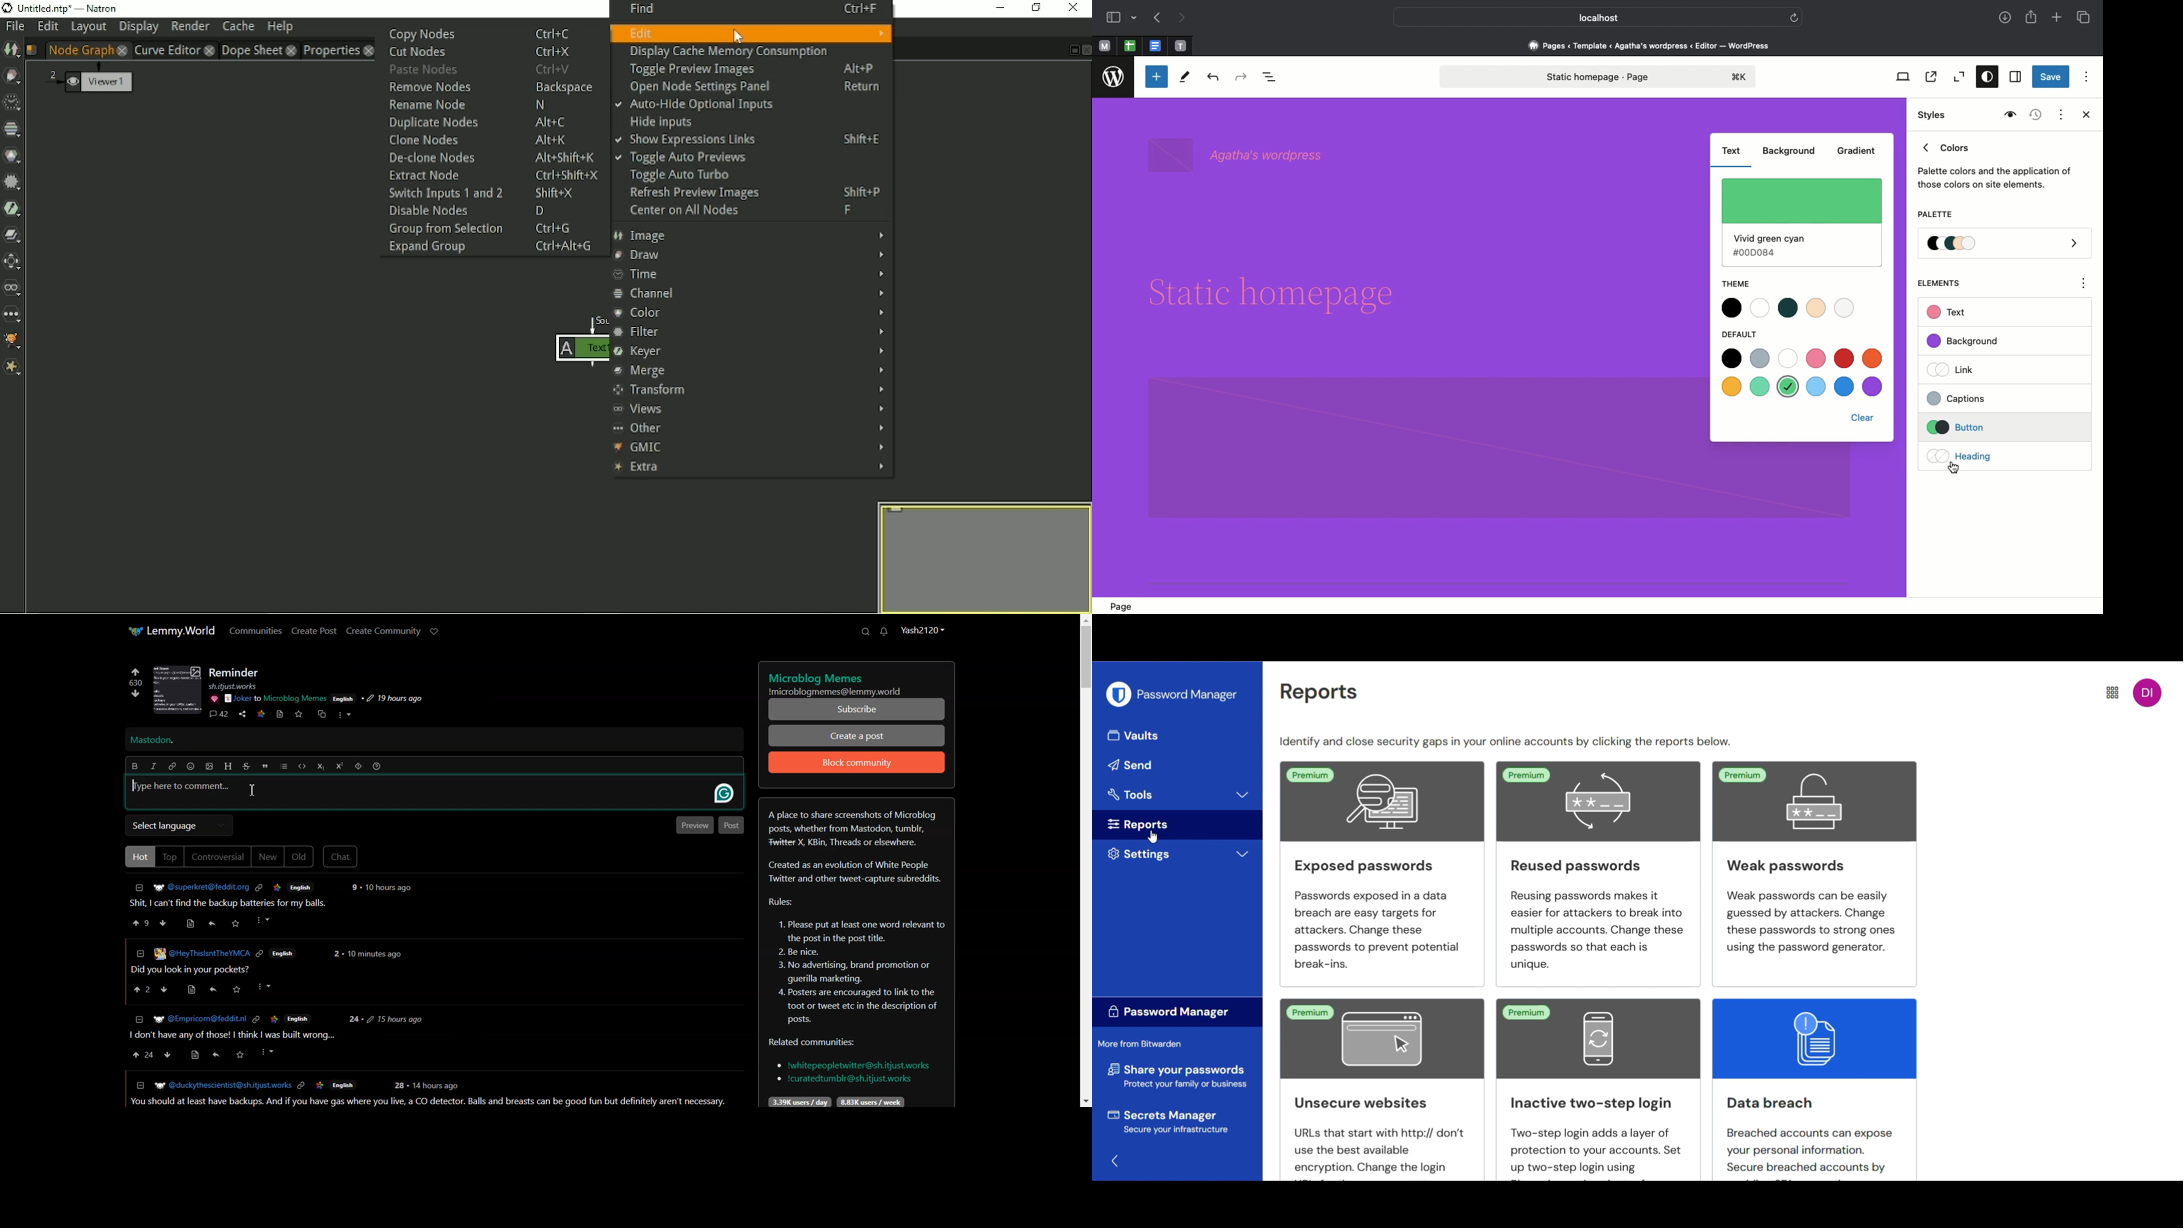  Describe the element at coordinates (395, 1020) in the screenshot. I see `` at that location.